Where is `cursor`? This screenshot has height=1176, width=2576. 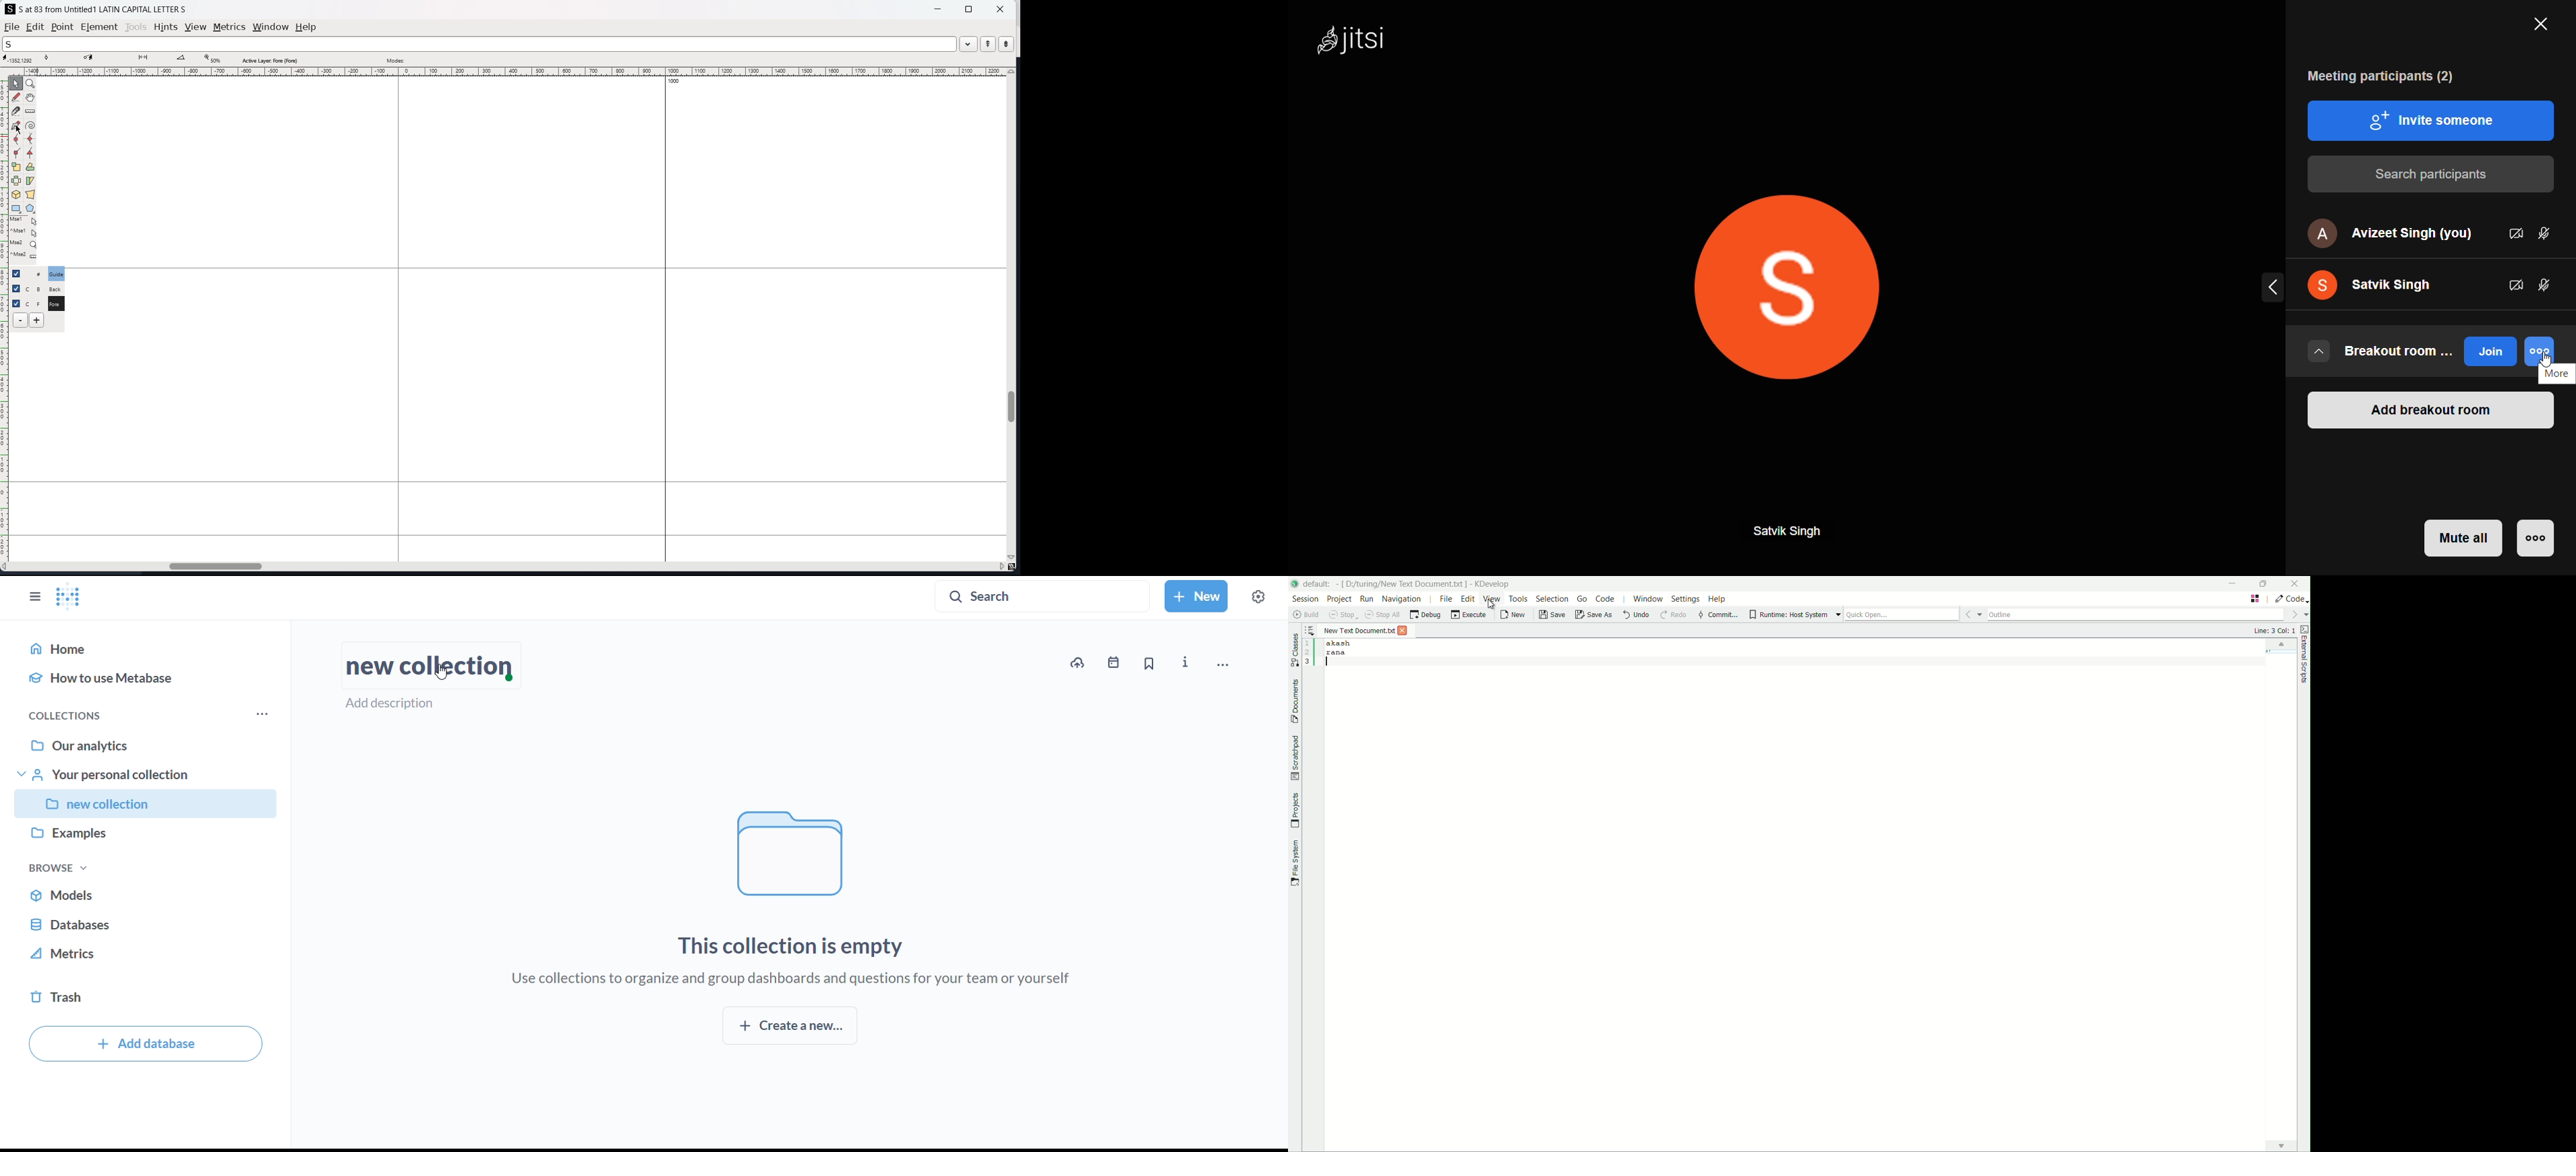 cursor is located at coordinates (20, 130).